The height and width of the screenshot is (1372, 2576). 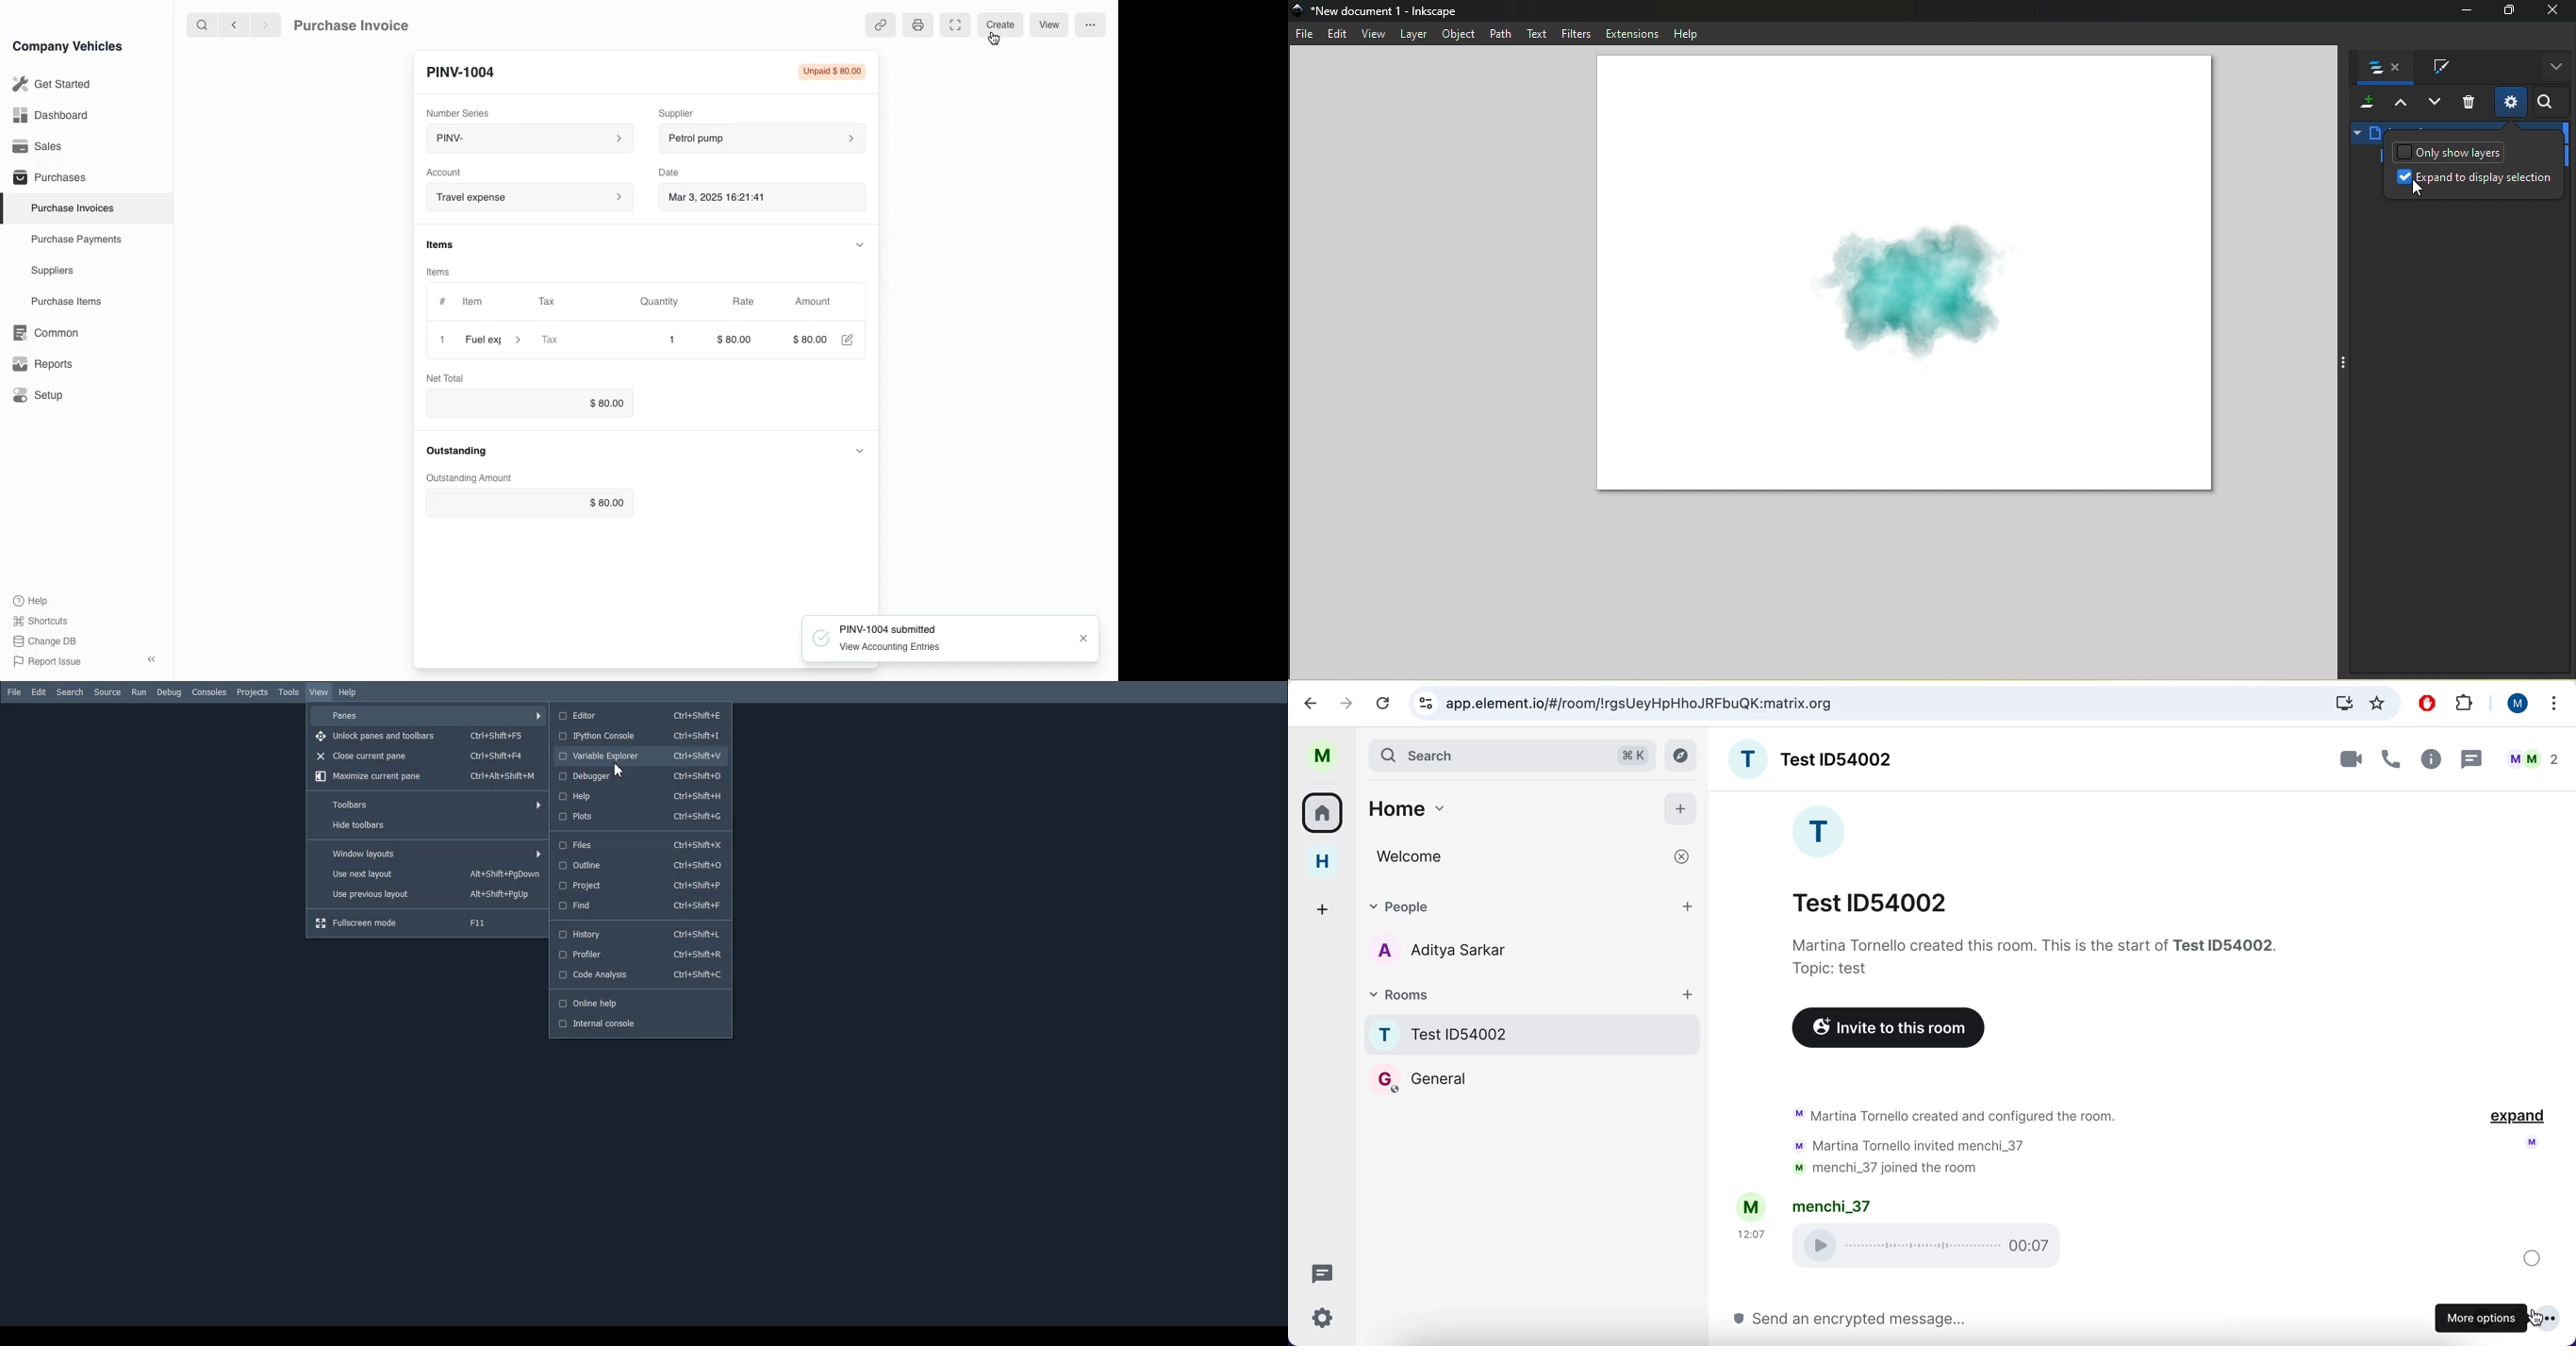 What do you see at coordinates (463, 111) in the screenshot?
I see `Number Series` at bounding box center [463, 111].